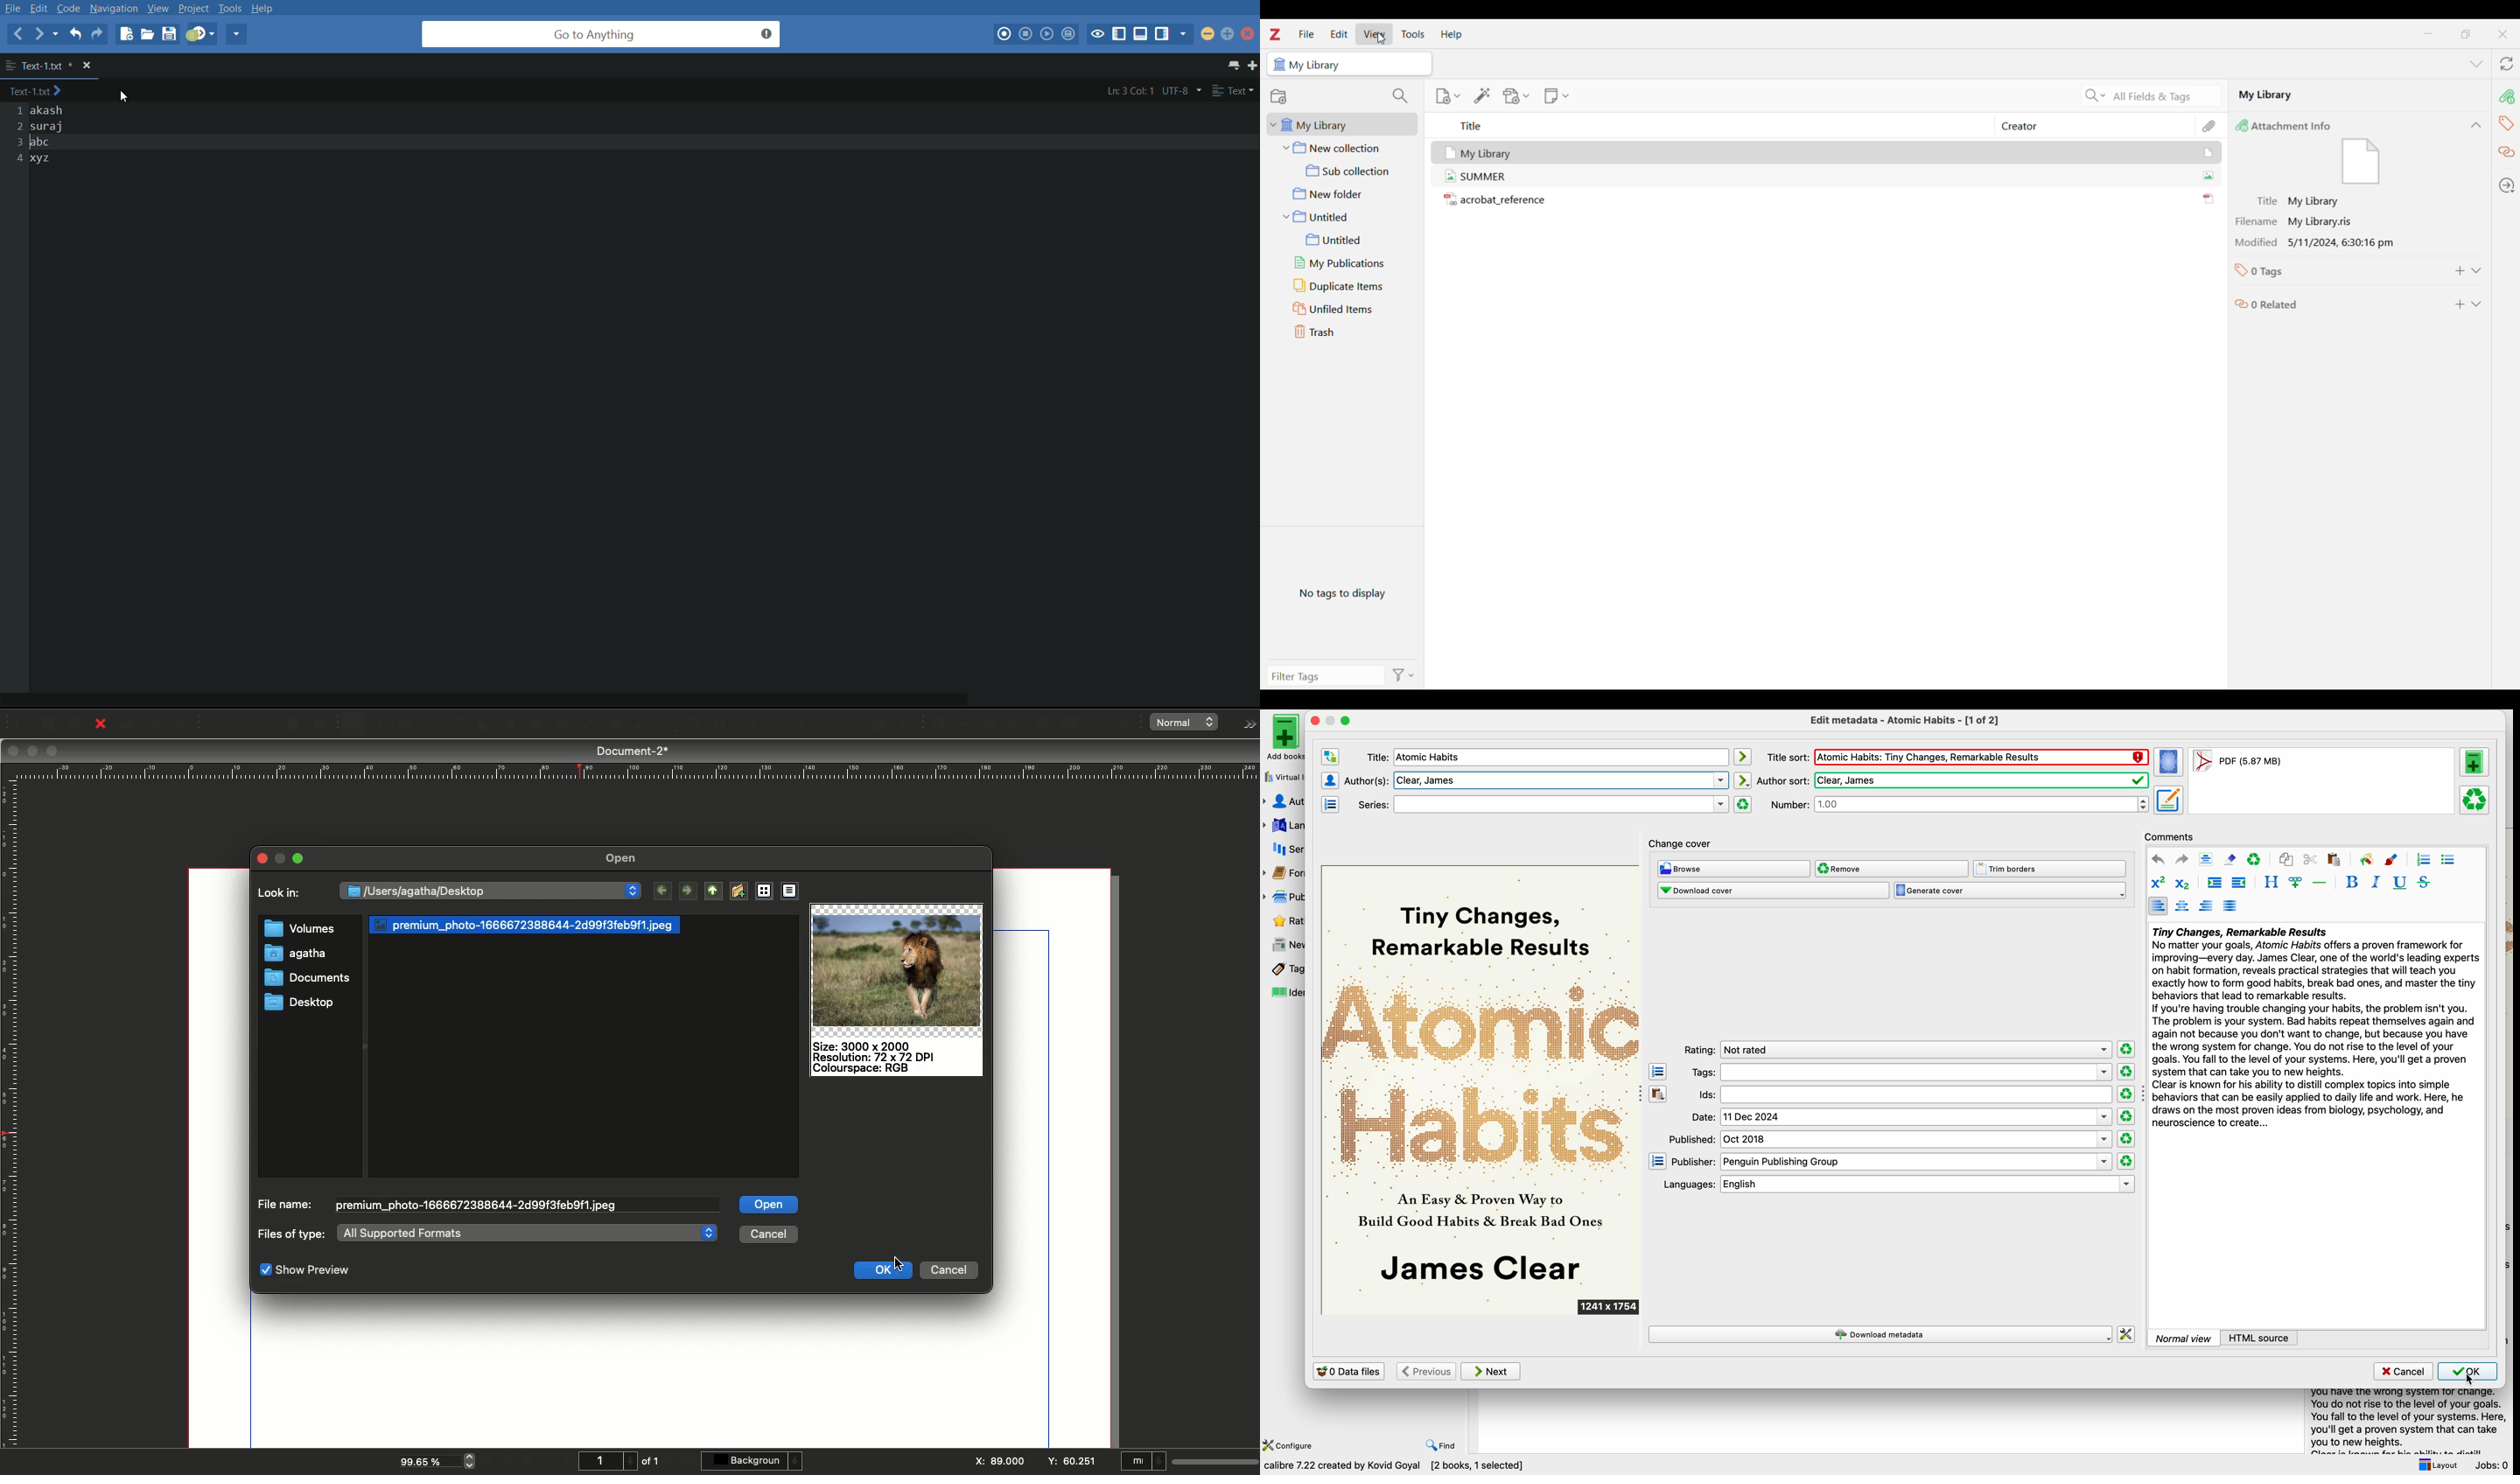 This screenshot has width=2520, height=1484. Describe the element at coordinates (2271, 883) in the screenshot. I see `style the selected text block` at that location.